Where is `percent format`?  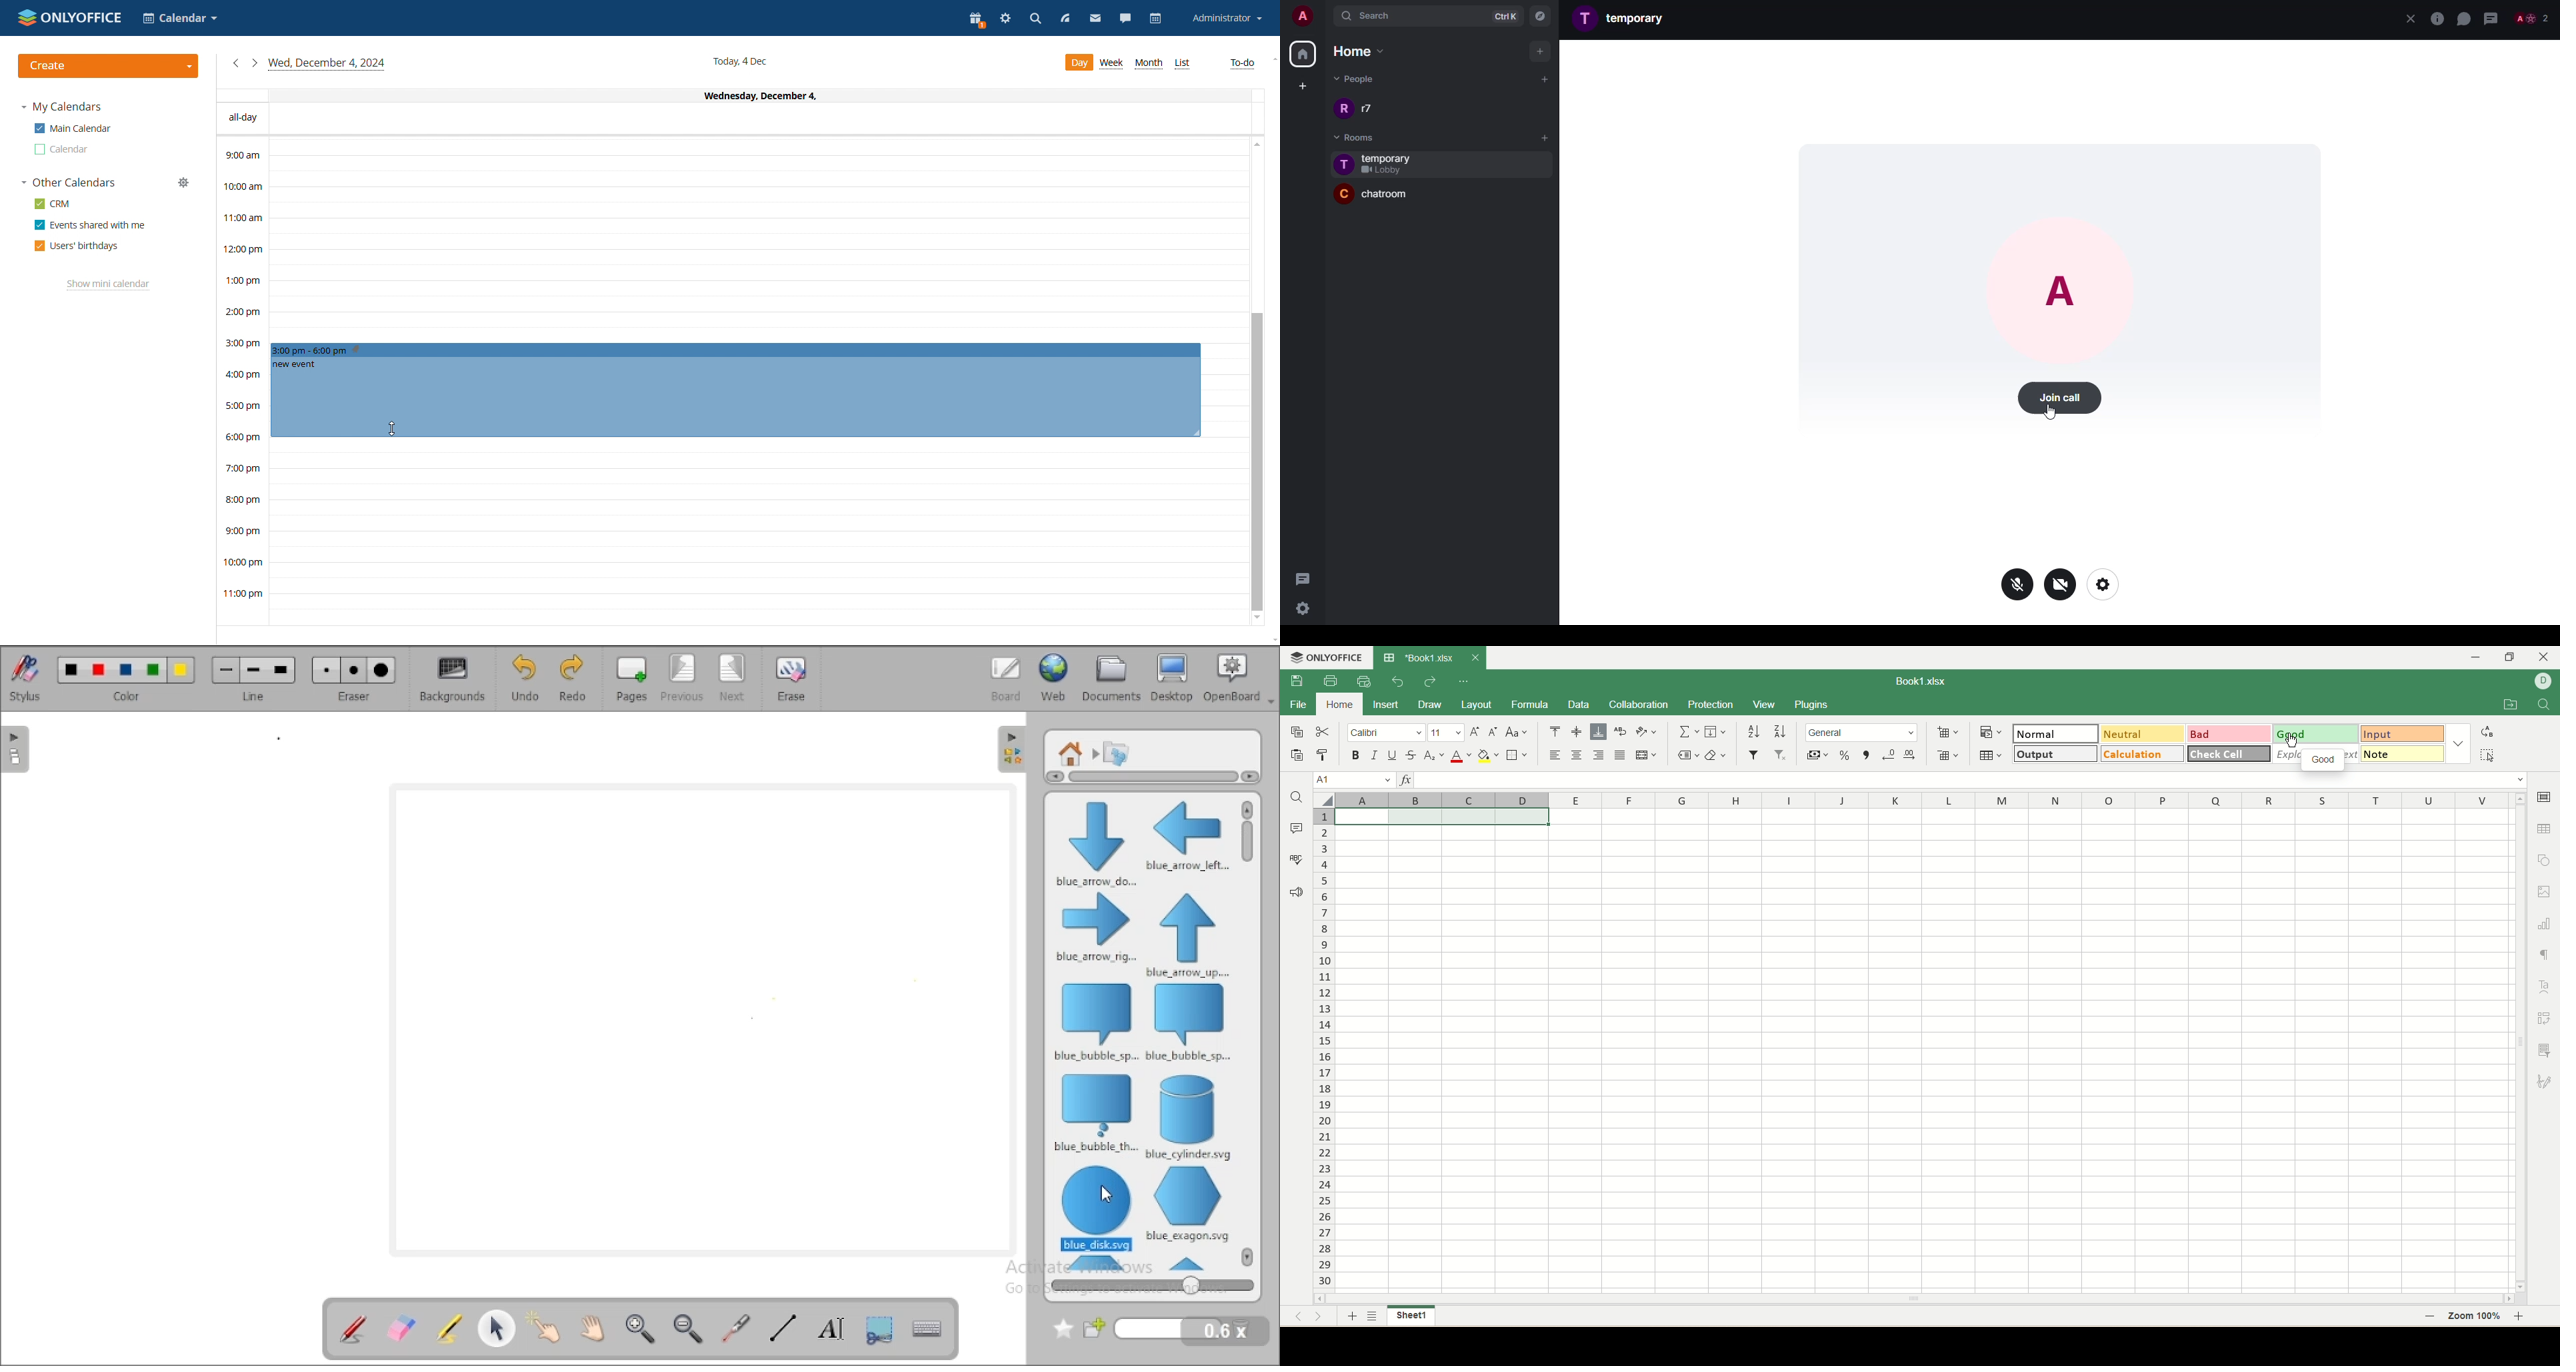
percent format is located at coordinates (1845, 753).